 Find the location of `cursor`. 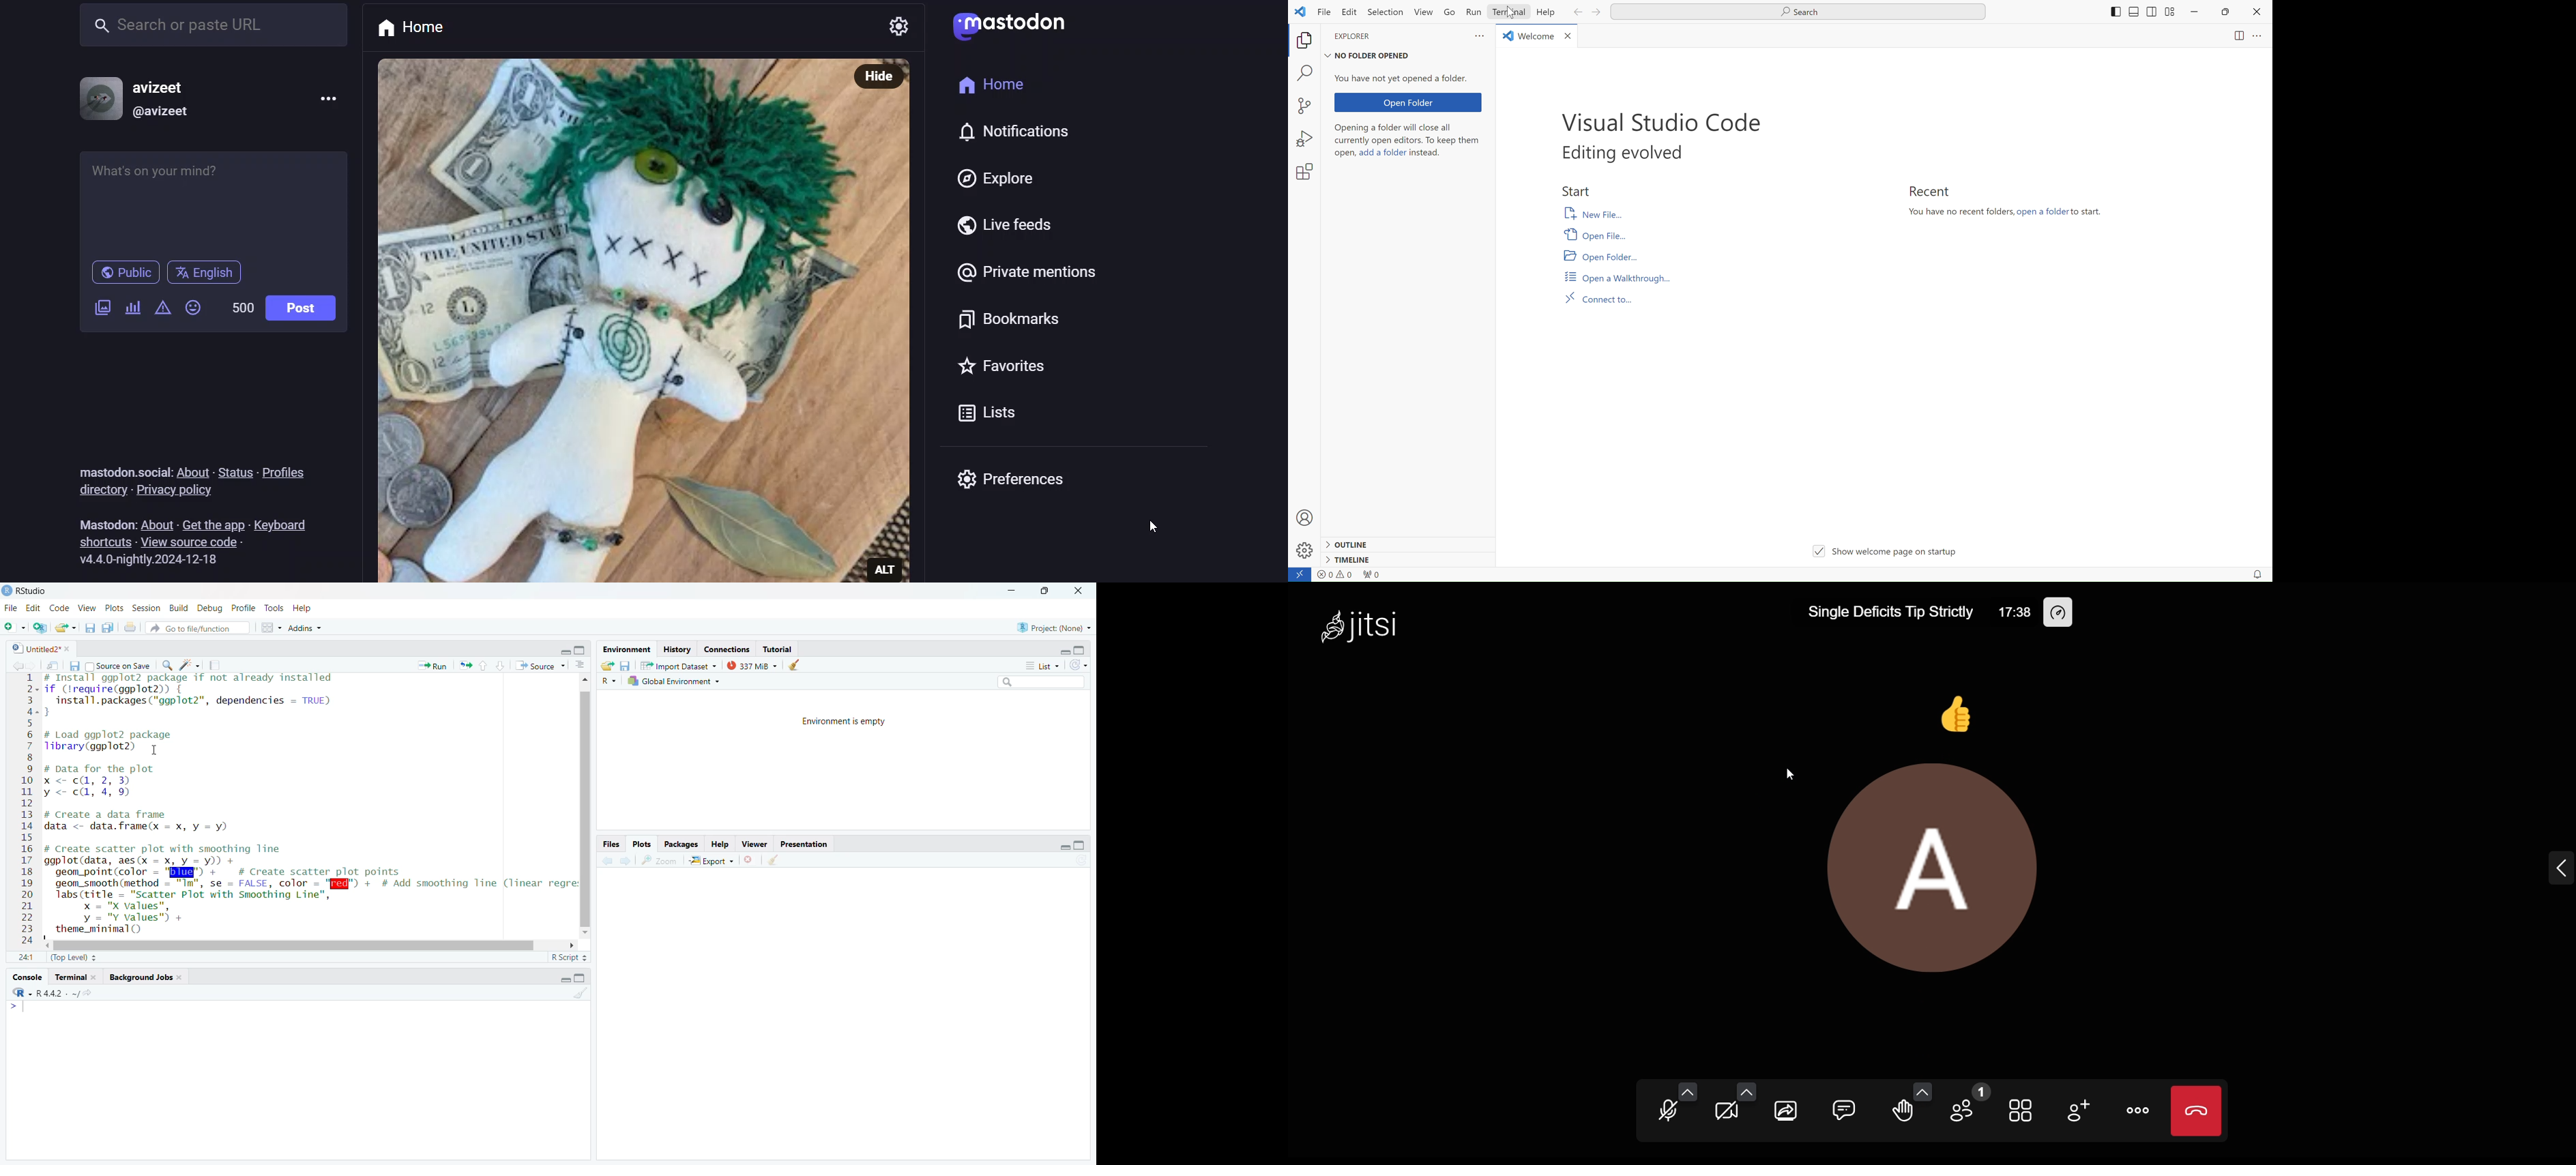

cursor is located at coordinates (158, 750).